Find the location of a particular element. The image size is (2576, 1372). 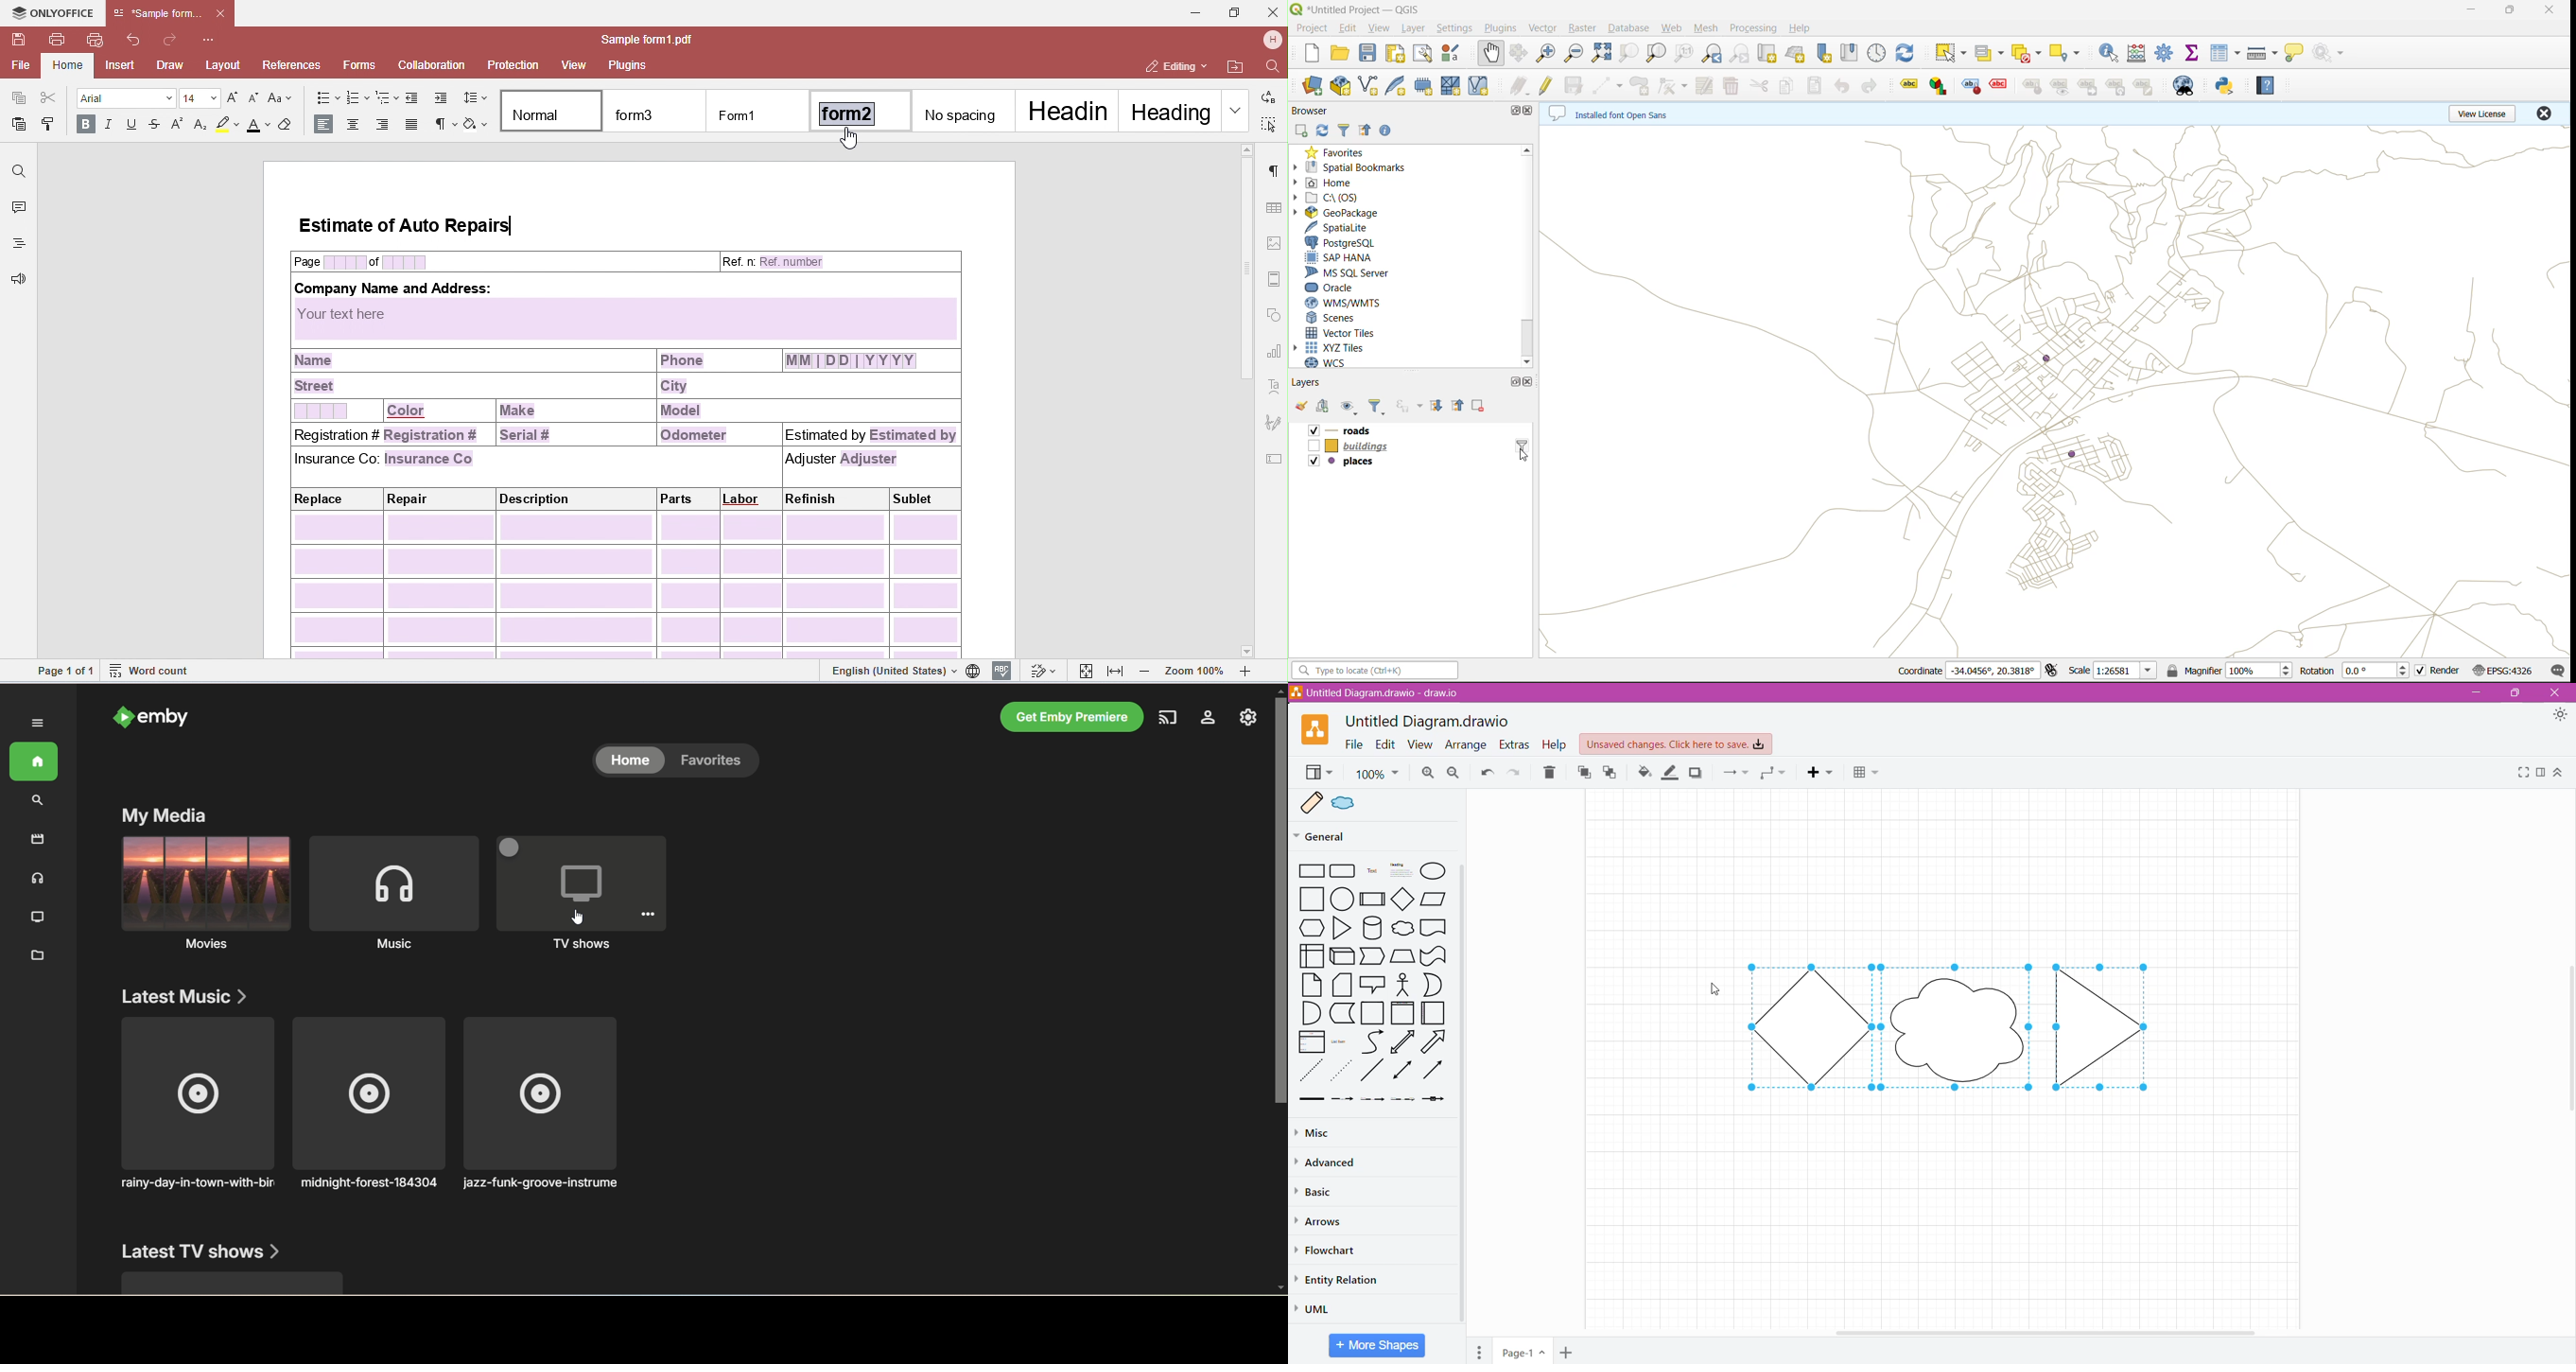

spatialite is located at coordinates (1345, 227).